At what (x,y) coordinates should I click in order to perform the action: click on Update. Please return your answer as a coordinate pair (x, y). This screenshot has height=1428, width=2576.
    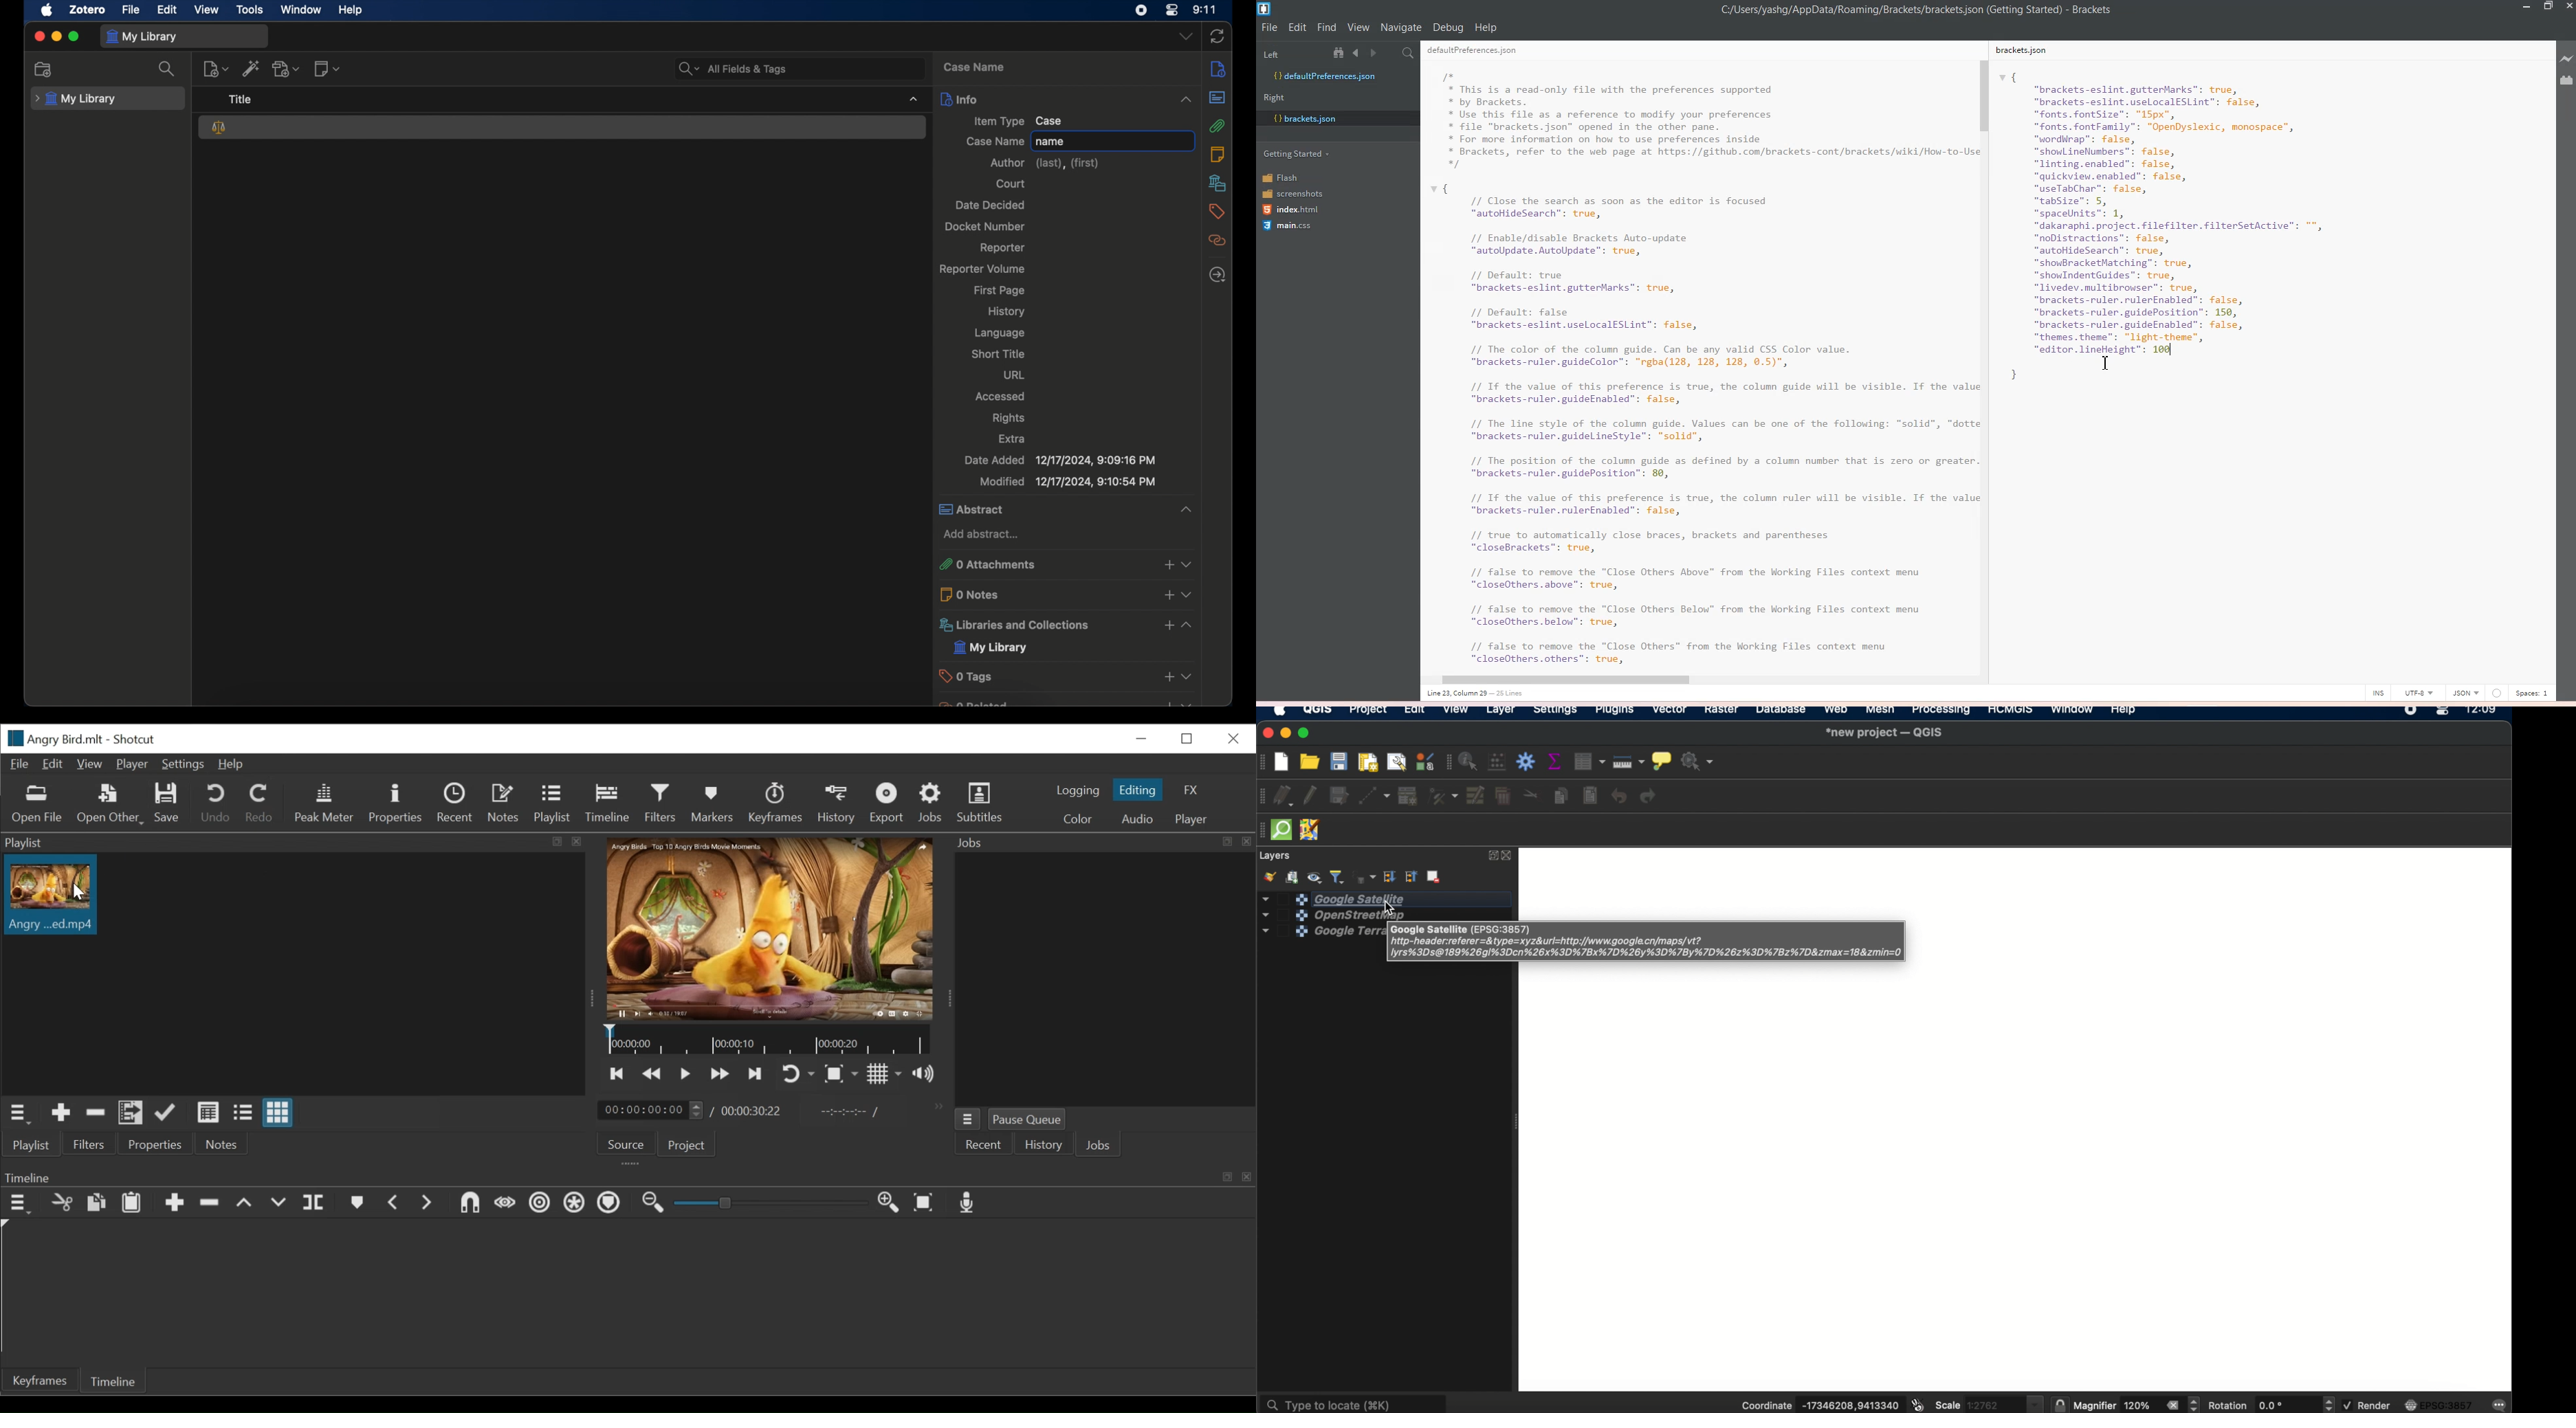
    Looking at the image, I should click on (166, 1112).